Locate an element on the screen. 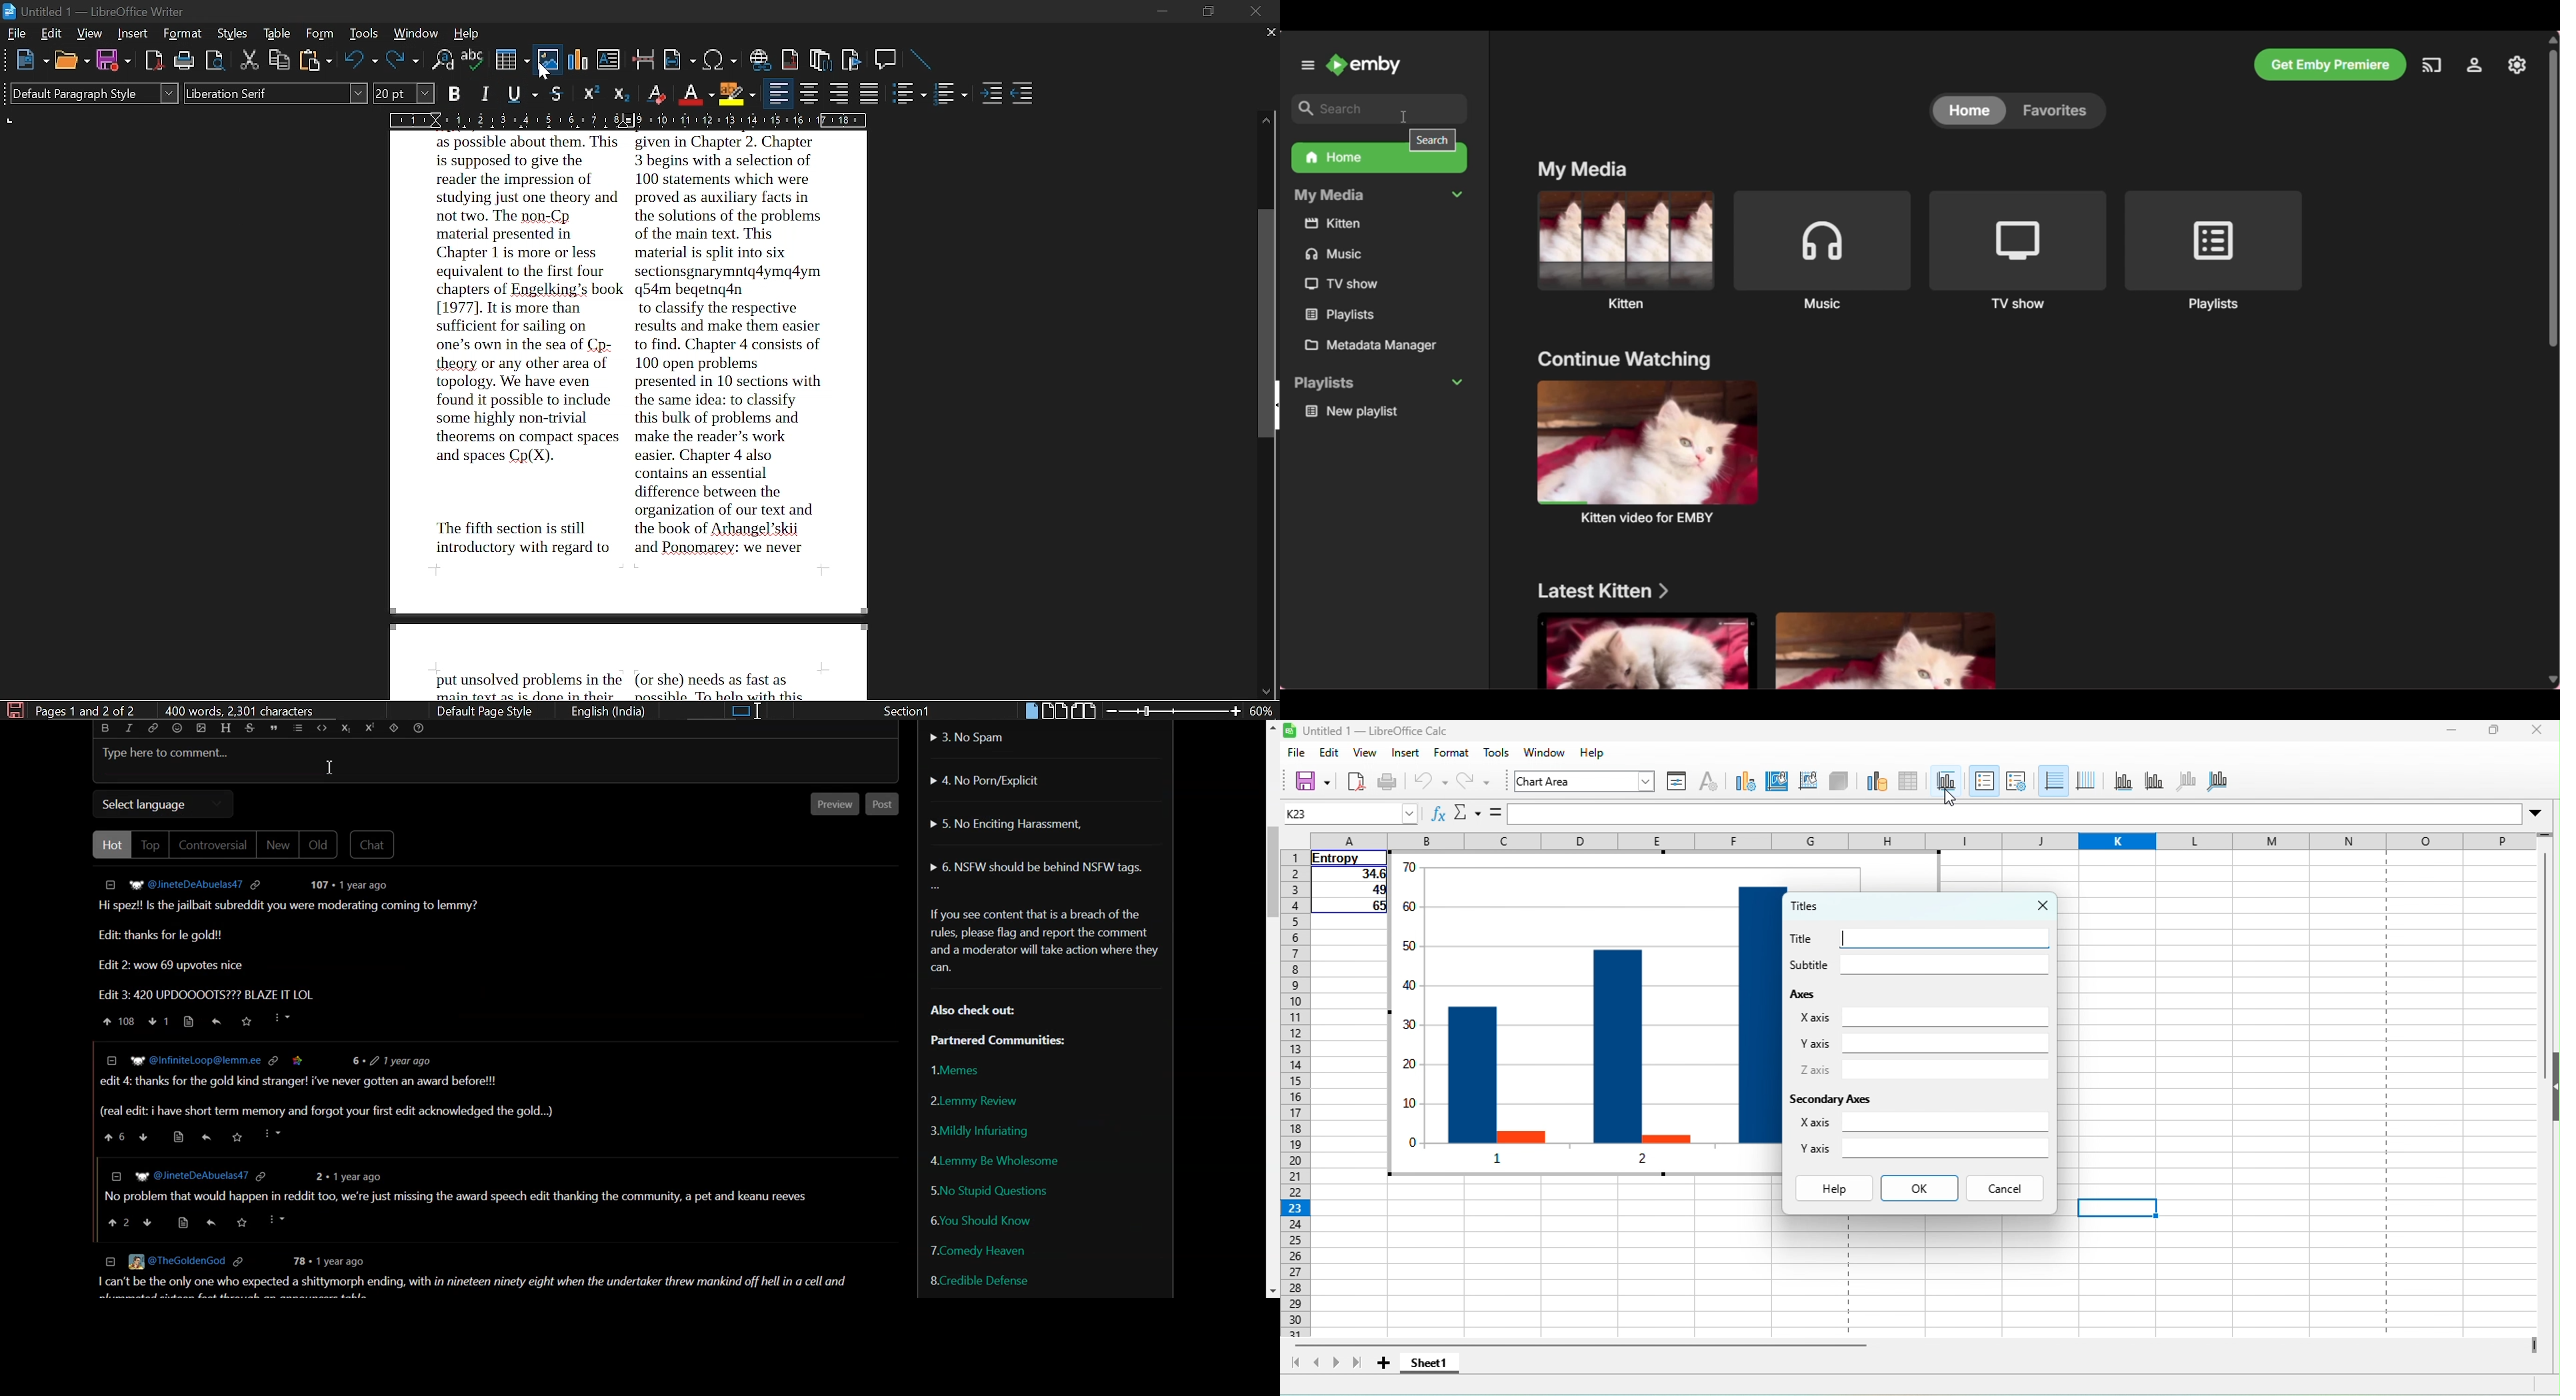 This screenshot has height=1400, width=2576. Saved is located at coordinates (248, 1022).